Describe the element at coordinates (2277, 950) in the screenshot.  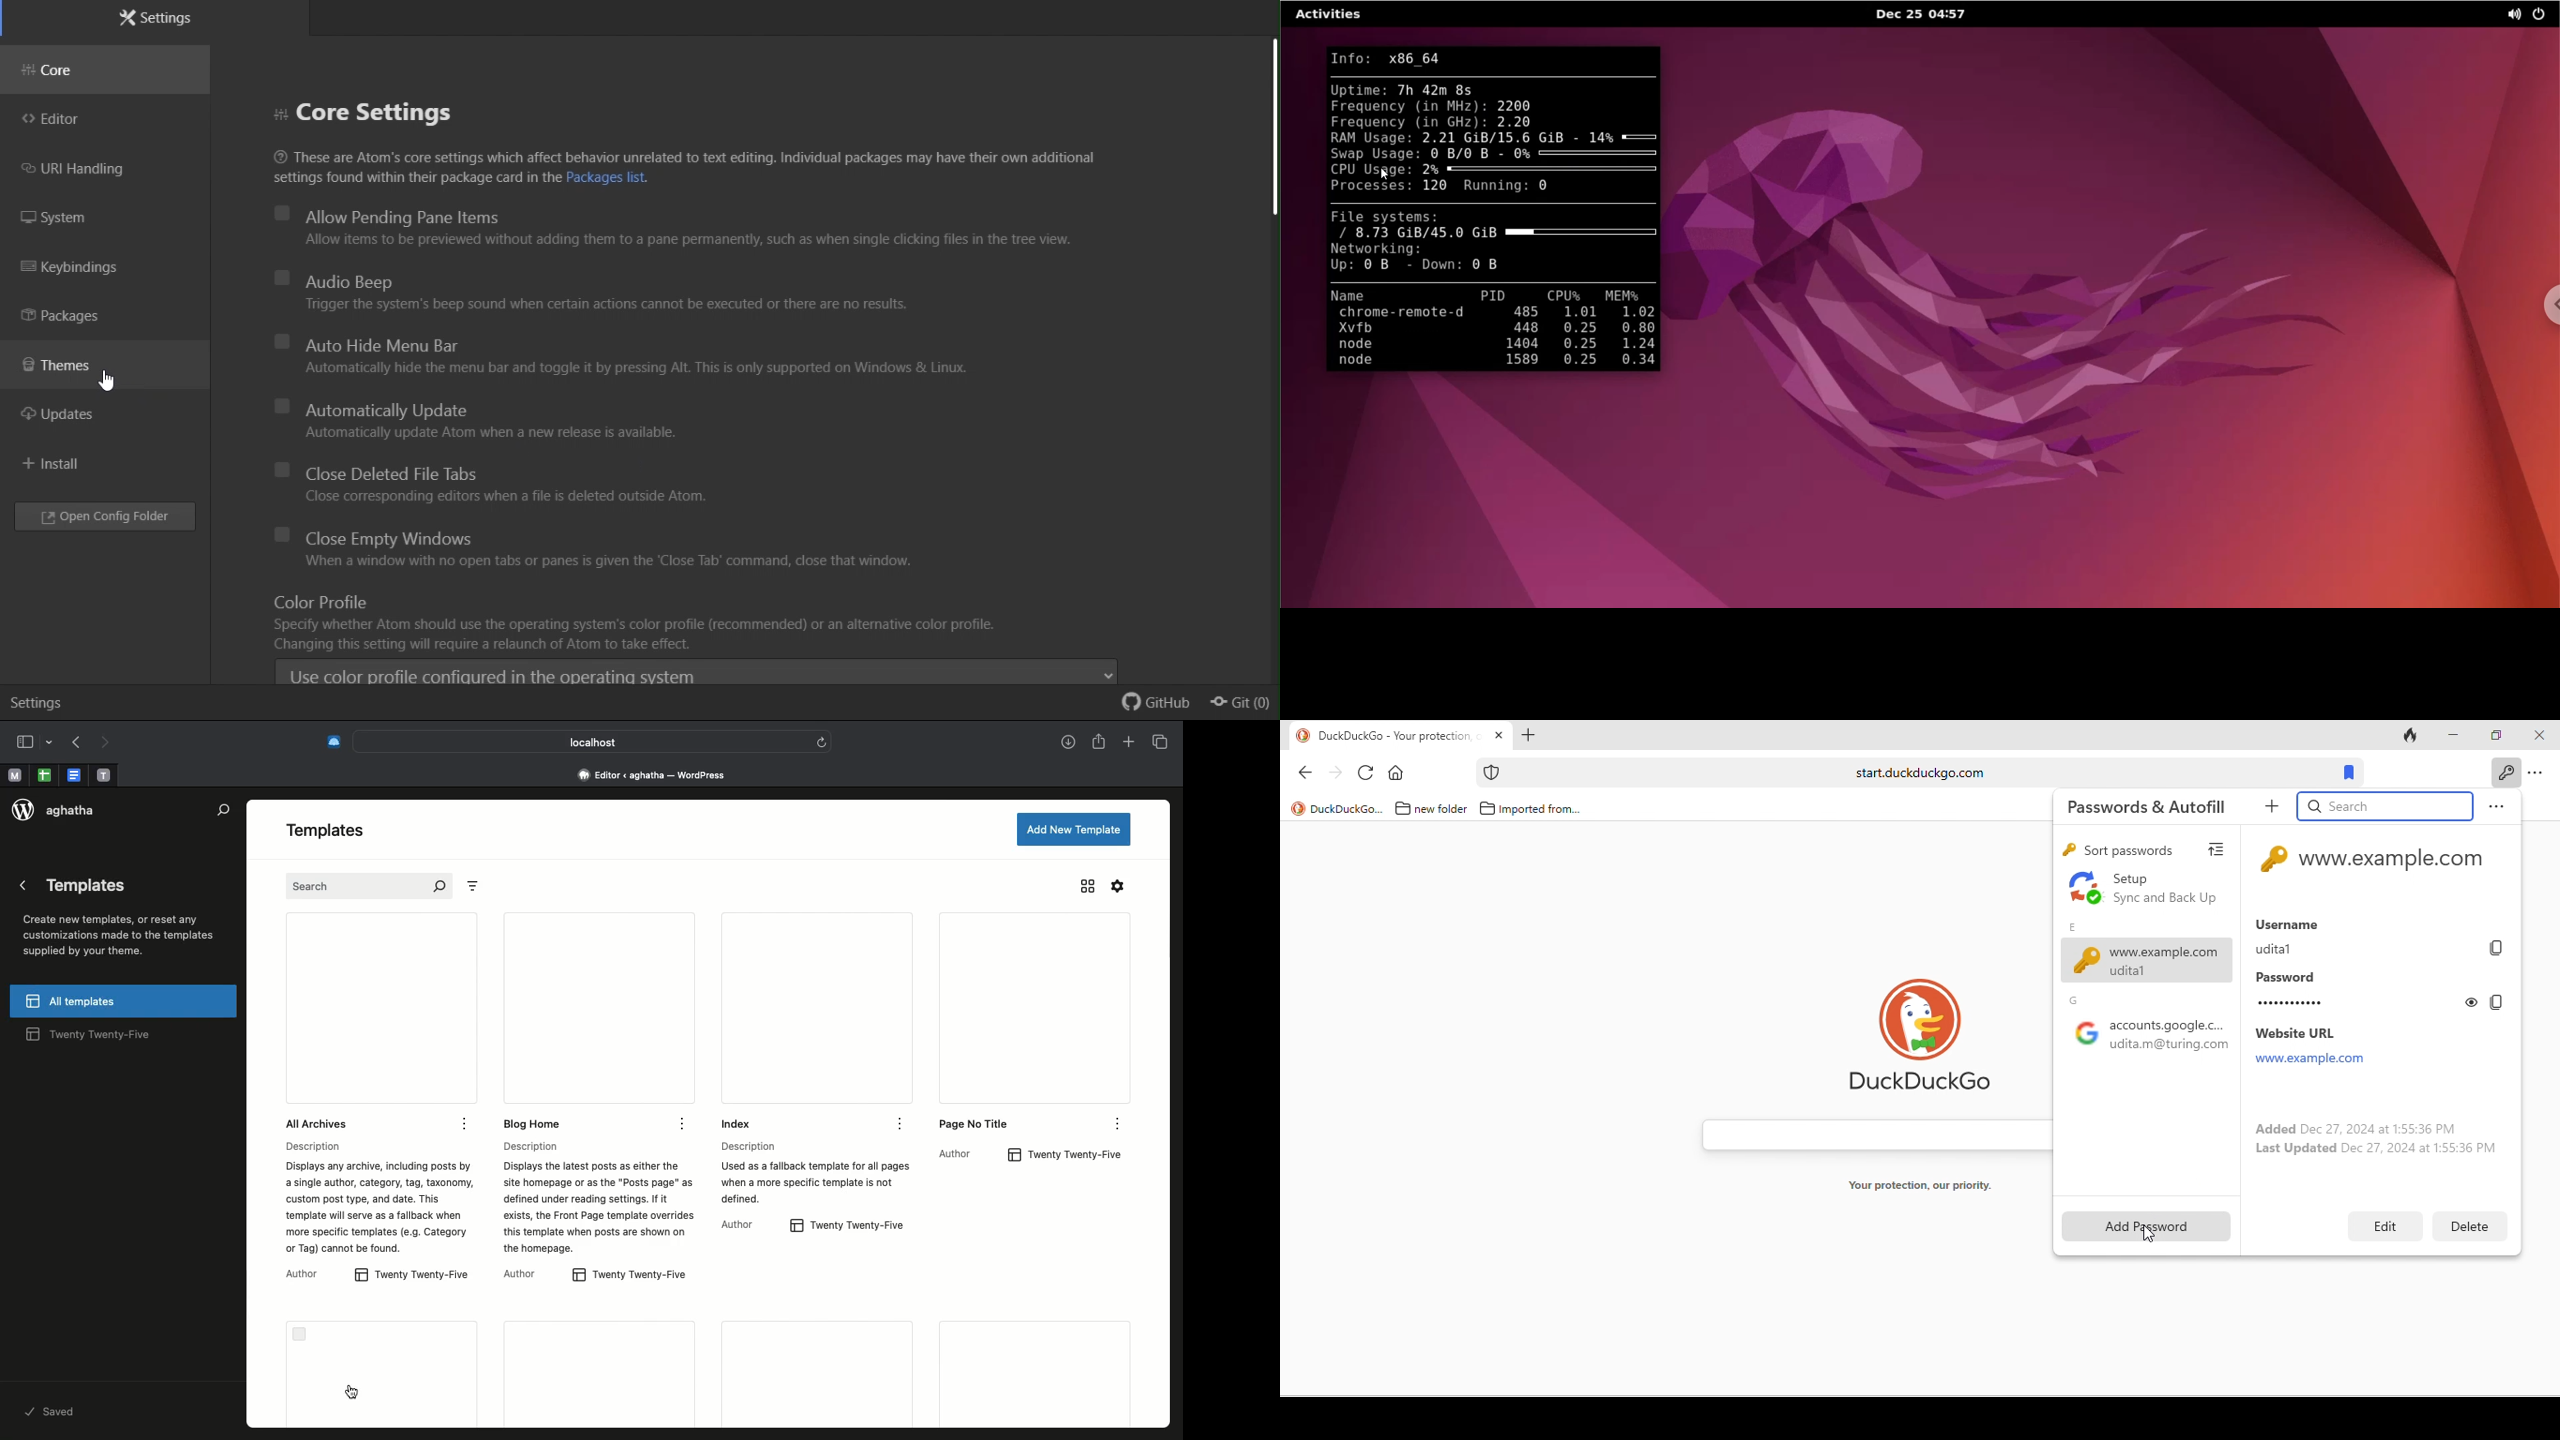
I see `udita1` at that location.